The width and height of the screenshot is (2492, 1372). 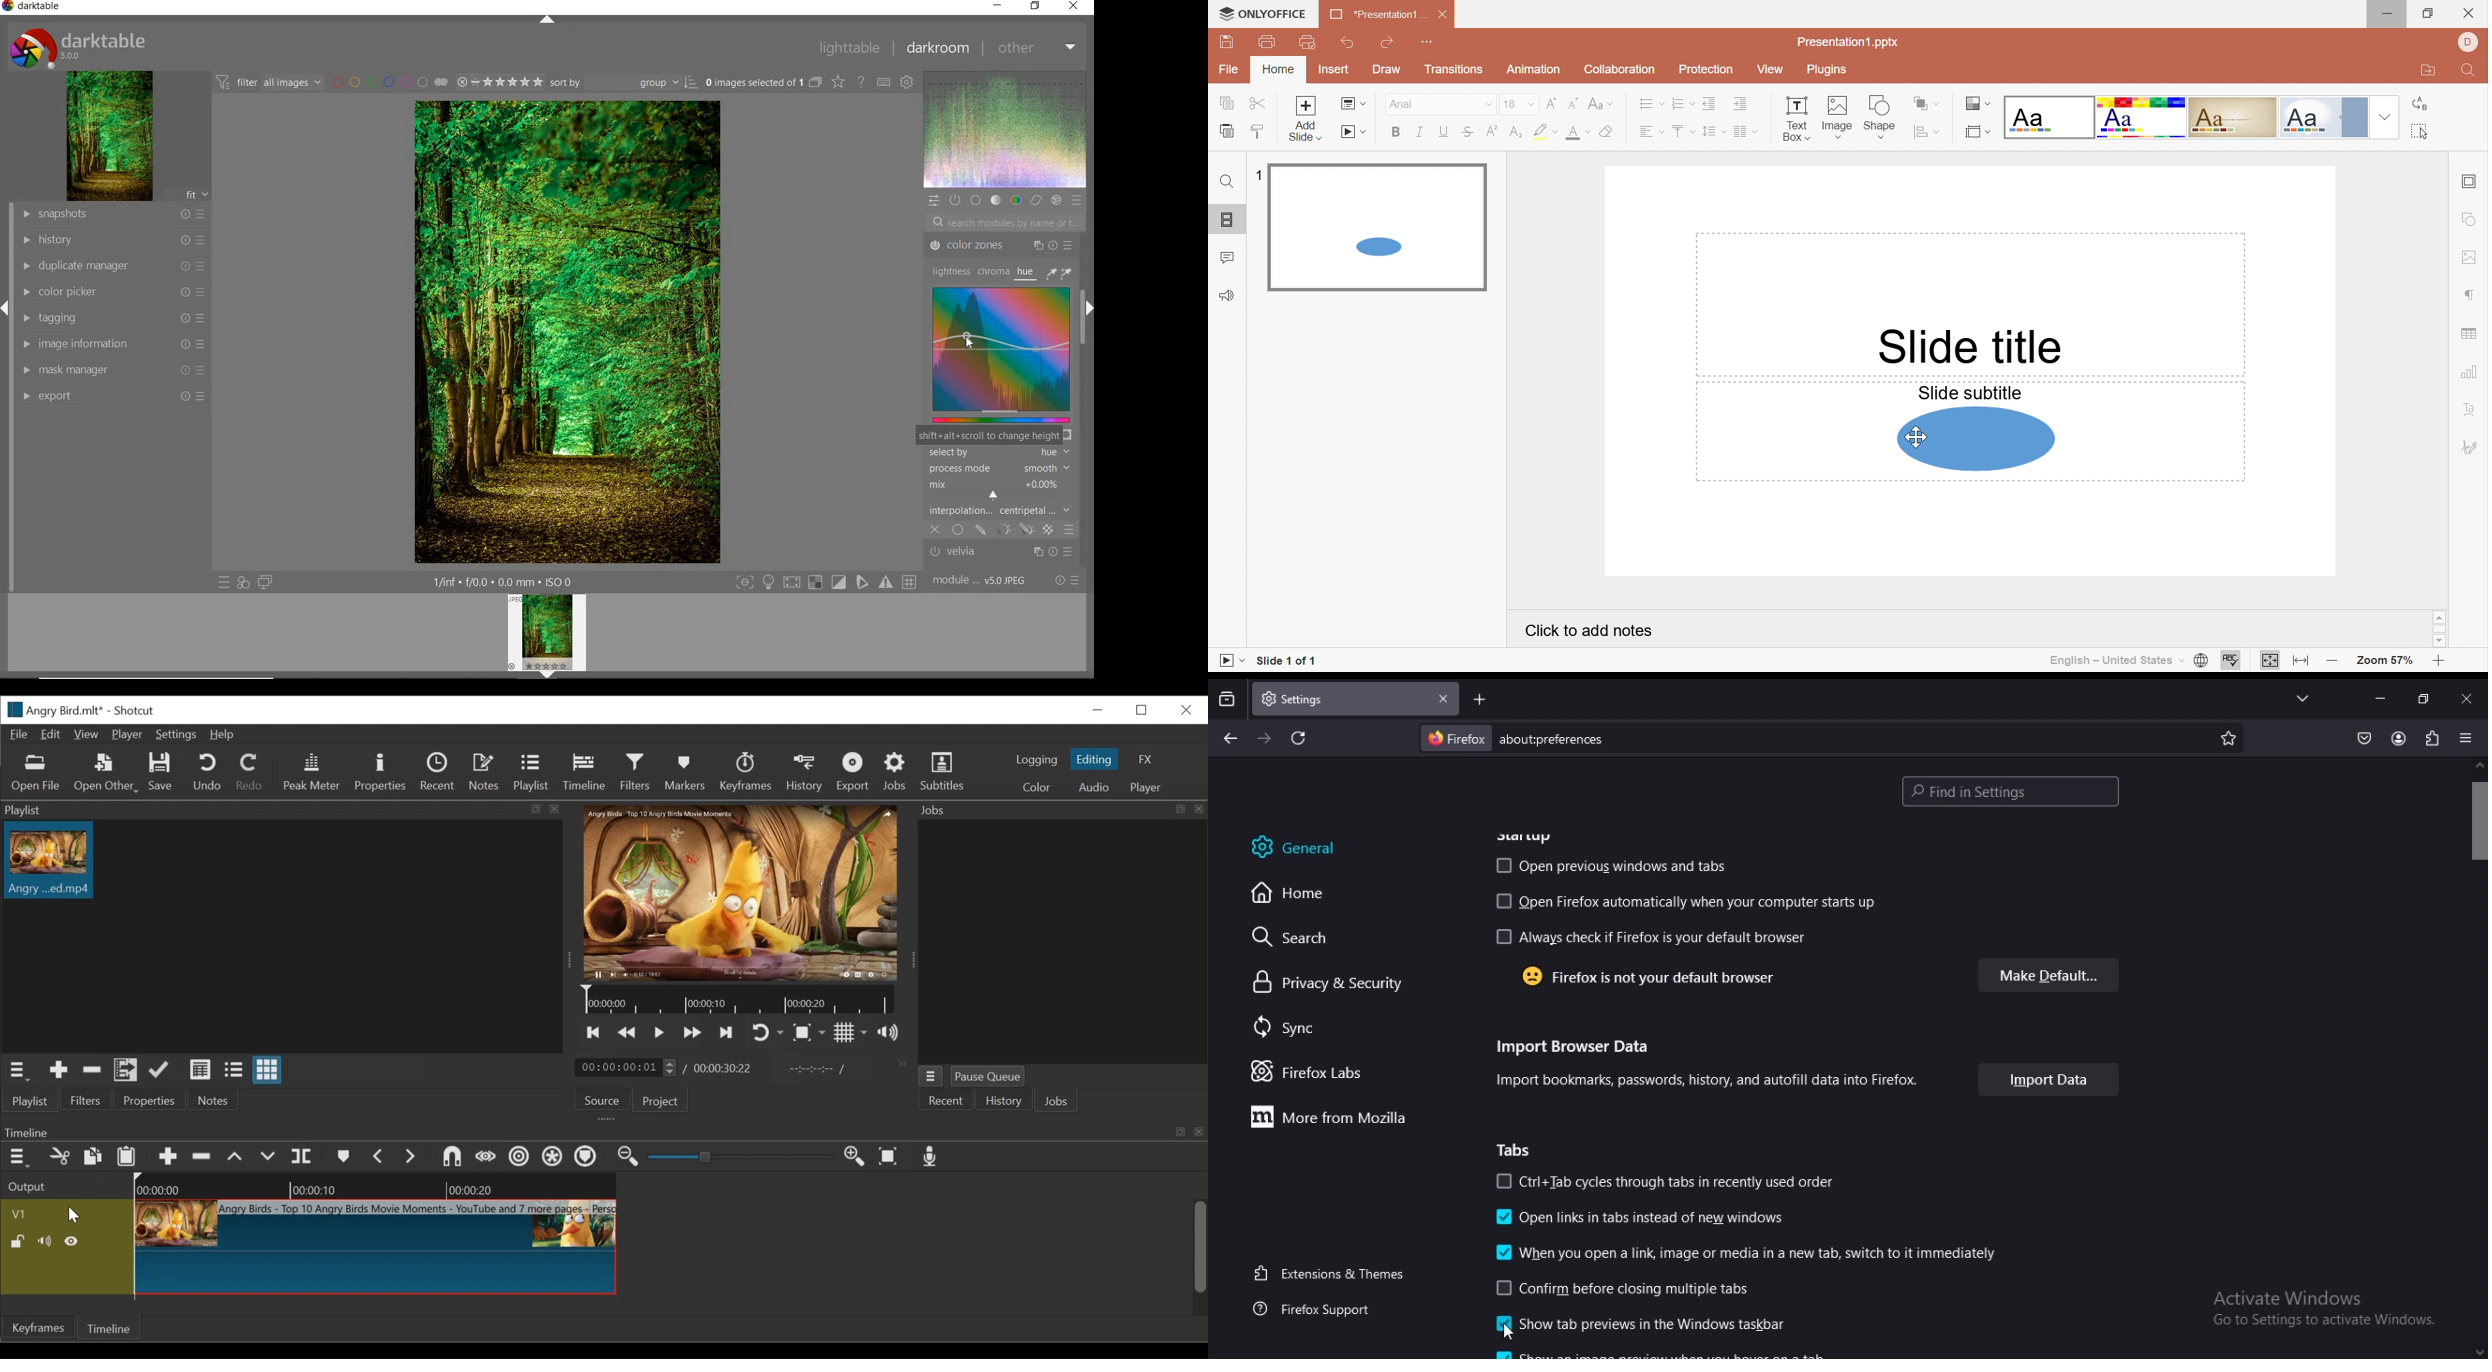 I want to click on Highlight color, so click(x=1543, y=131).